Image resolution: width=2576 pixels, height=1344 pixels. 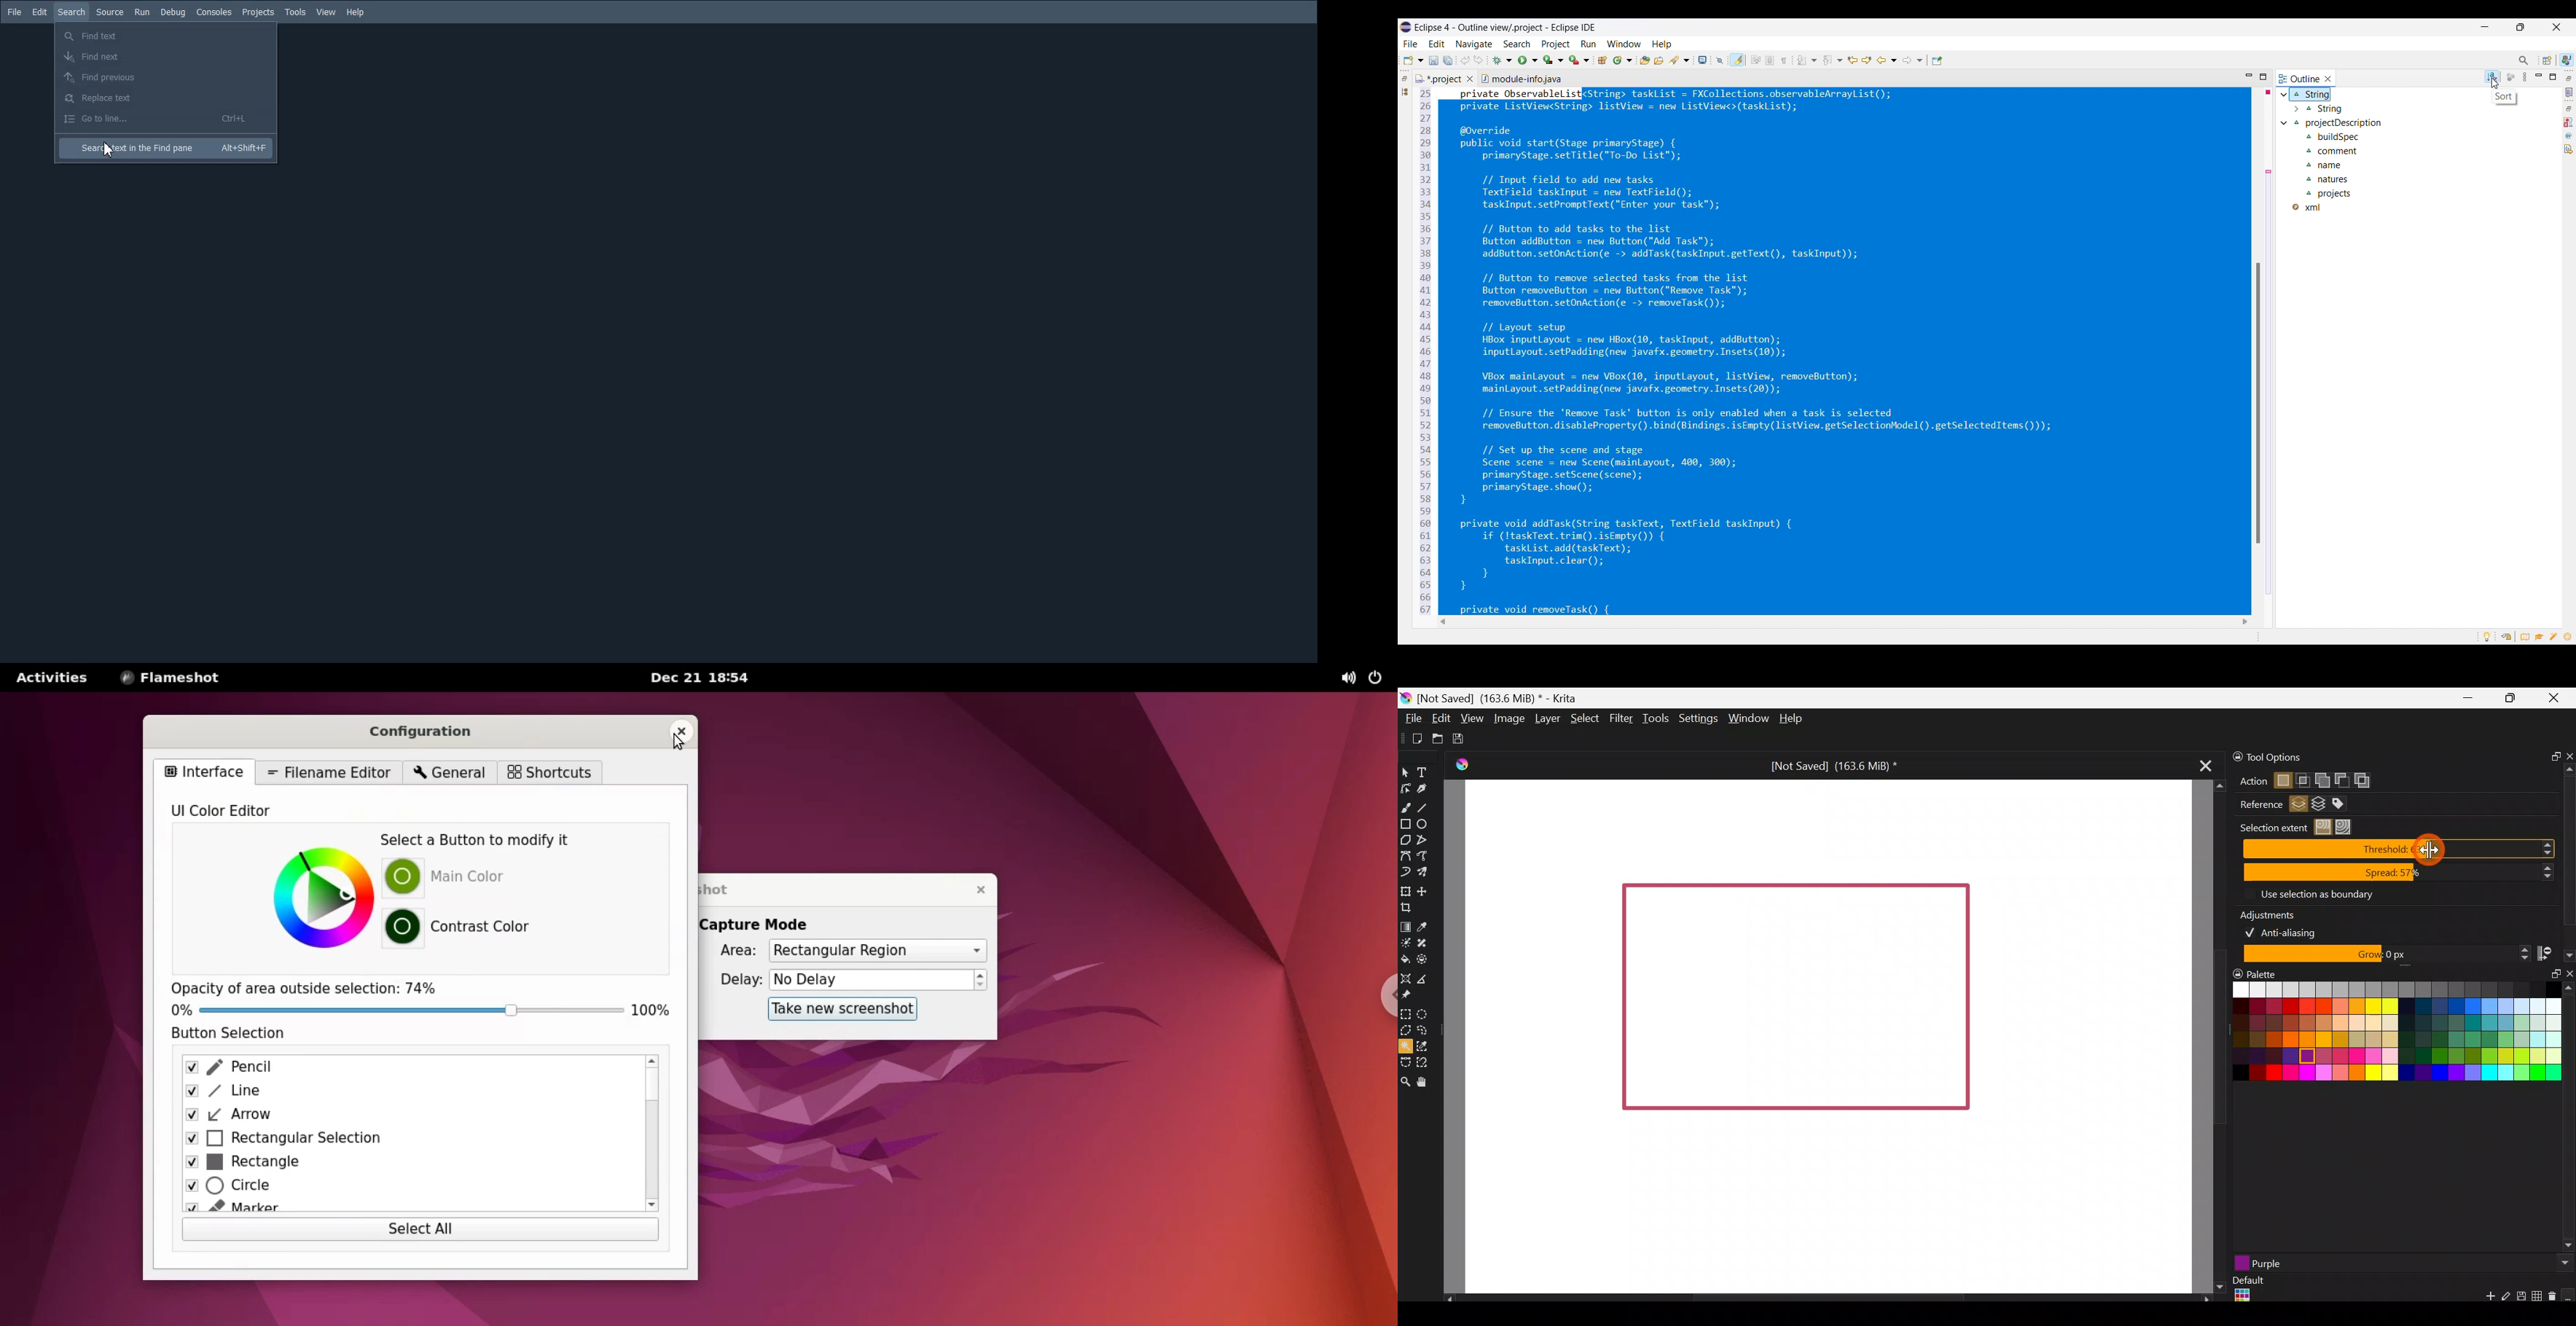 I want to click on Restore, so click(x=1404, y=79).